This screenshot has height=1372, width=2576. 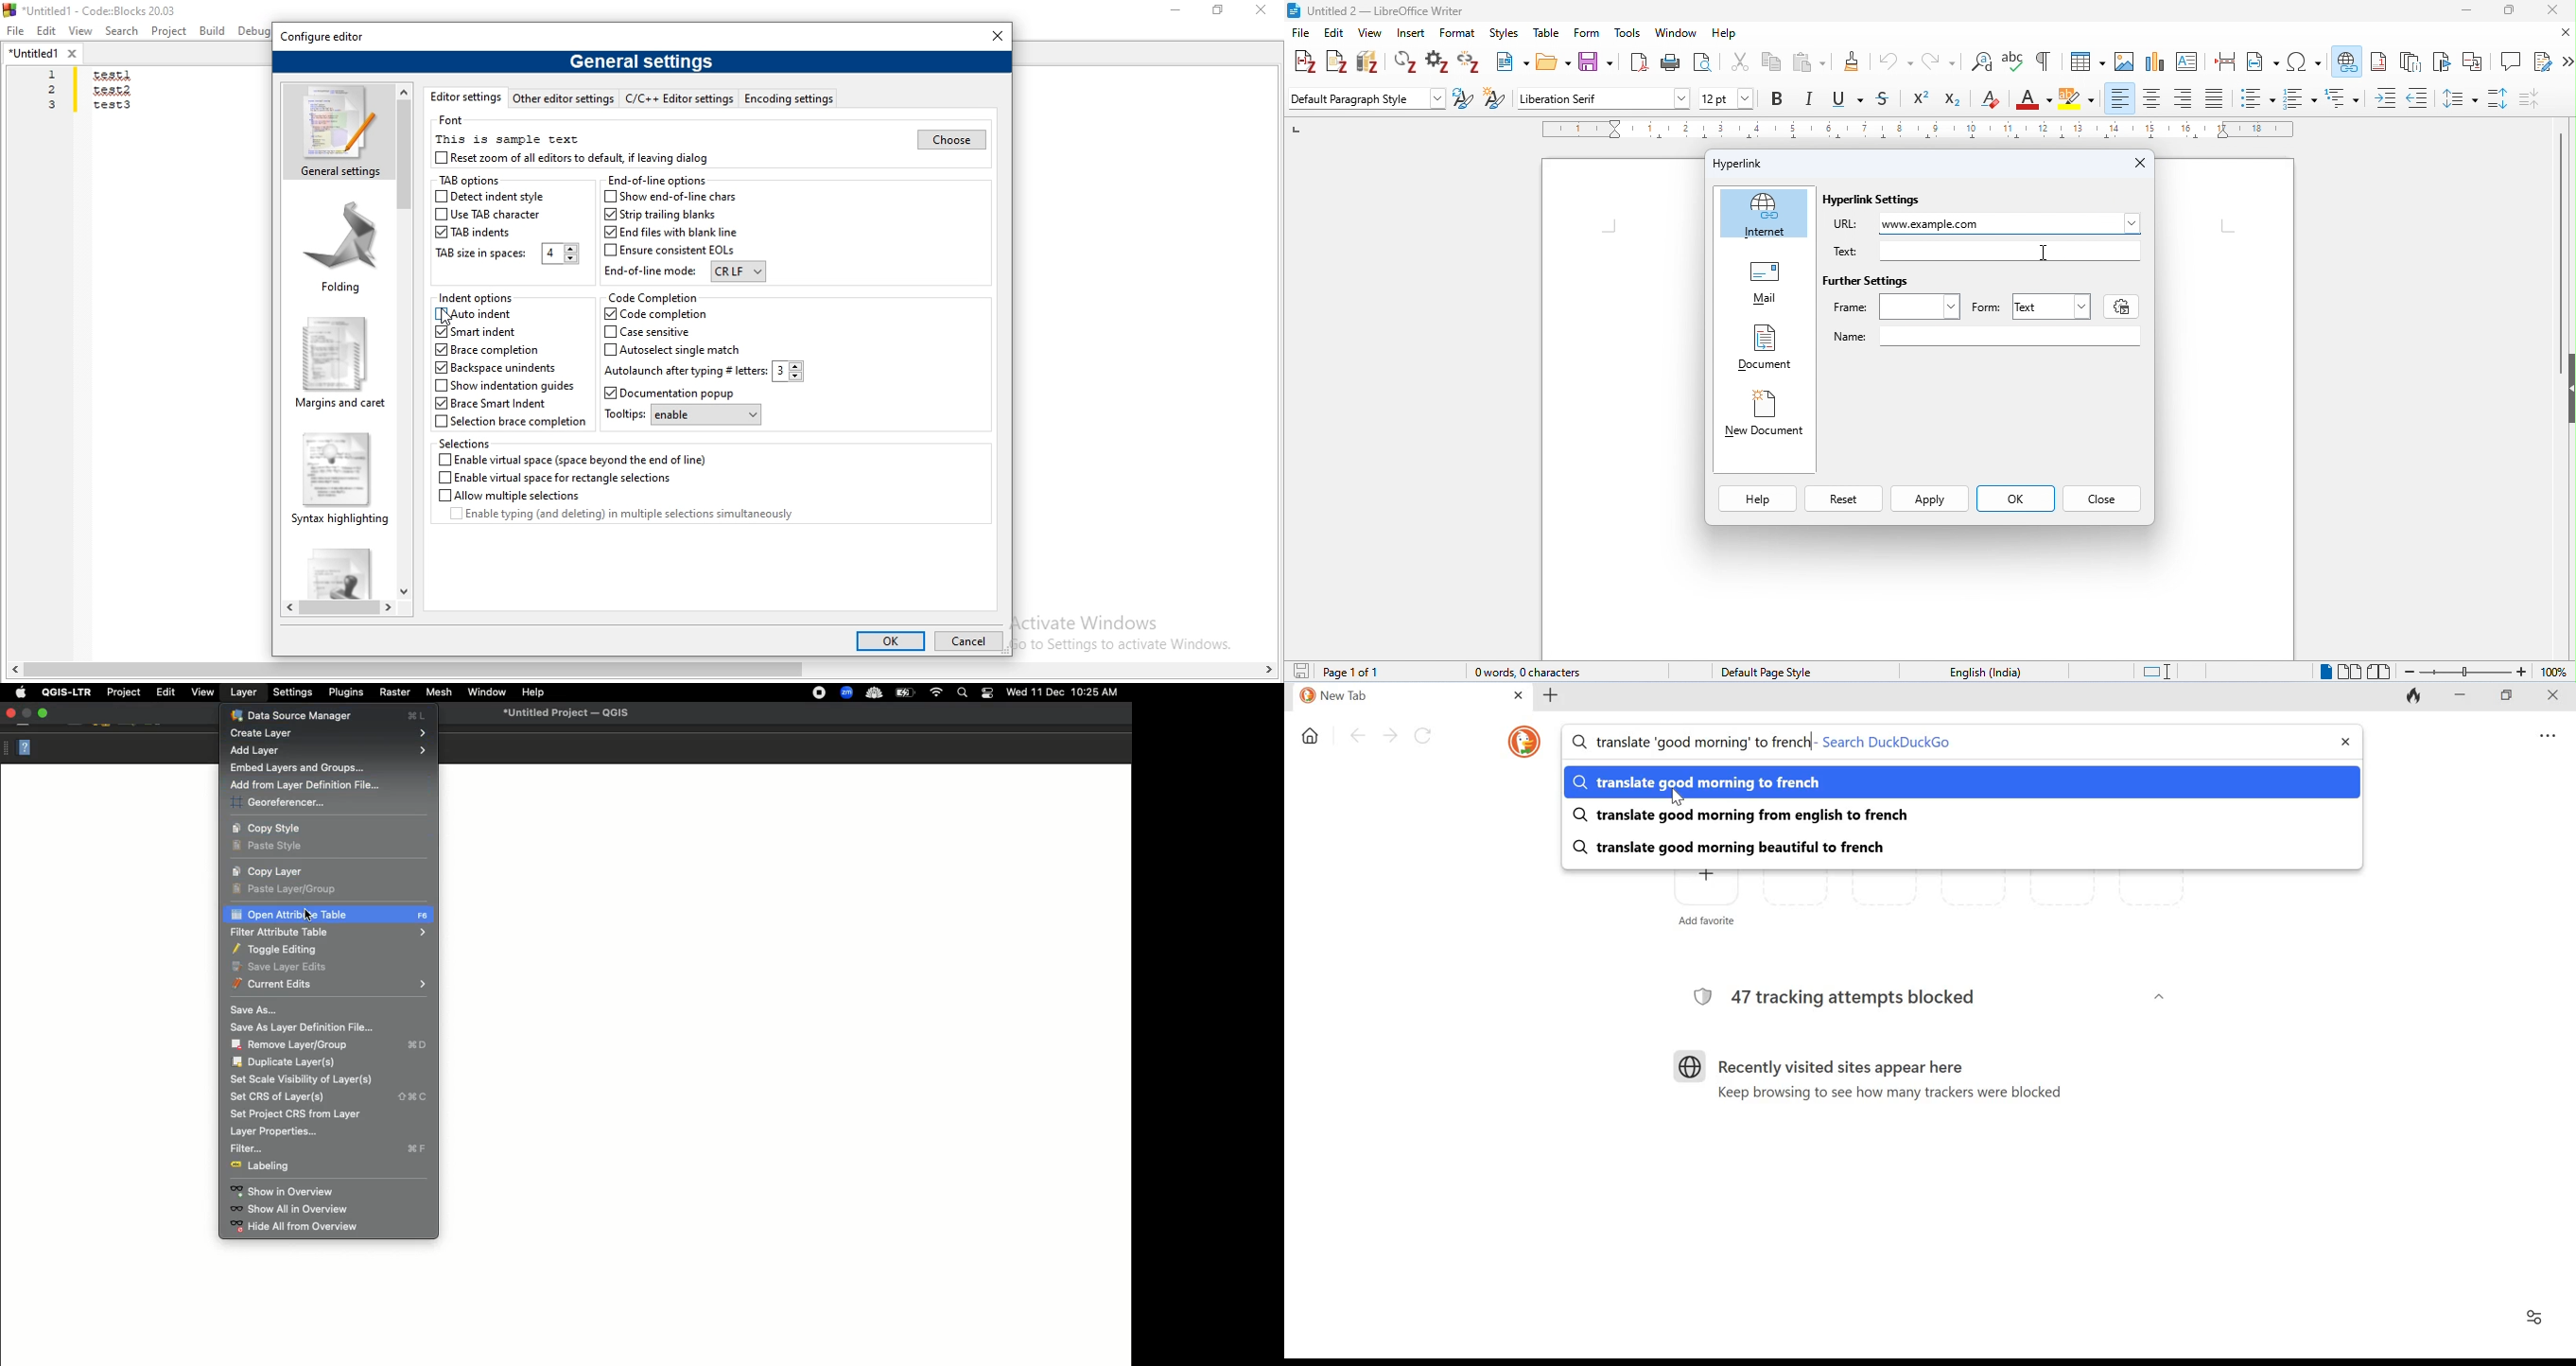 What do you see at coordinates (1982, 61) in the screenshot?
I see `find and replace` at bounding box center [1982, 61].